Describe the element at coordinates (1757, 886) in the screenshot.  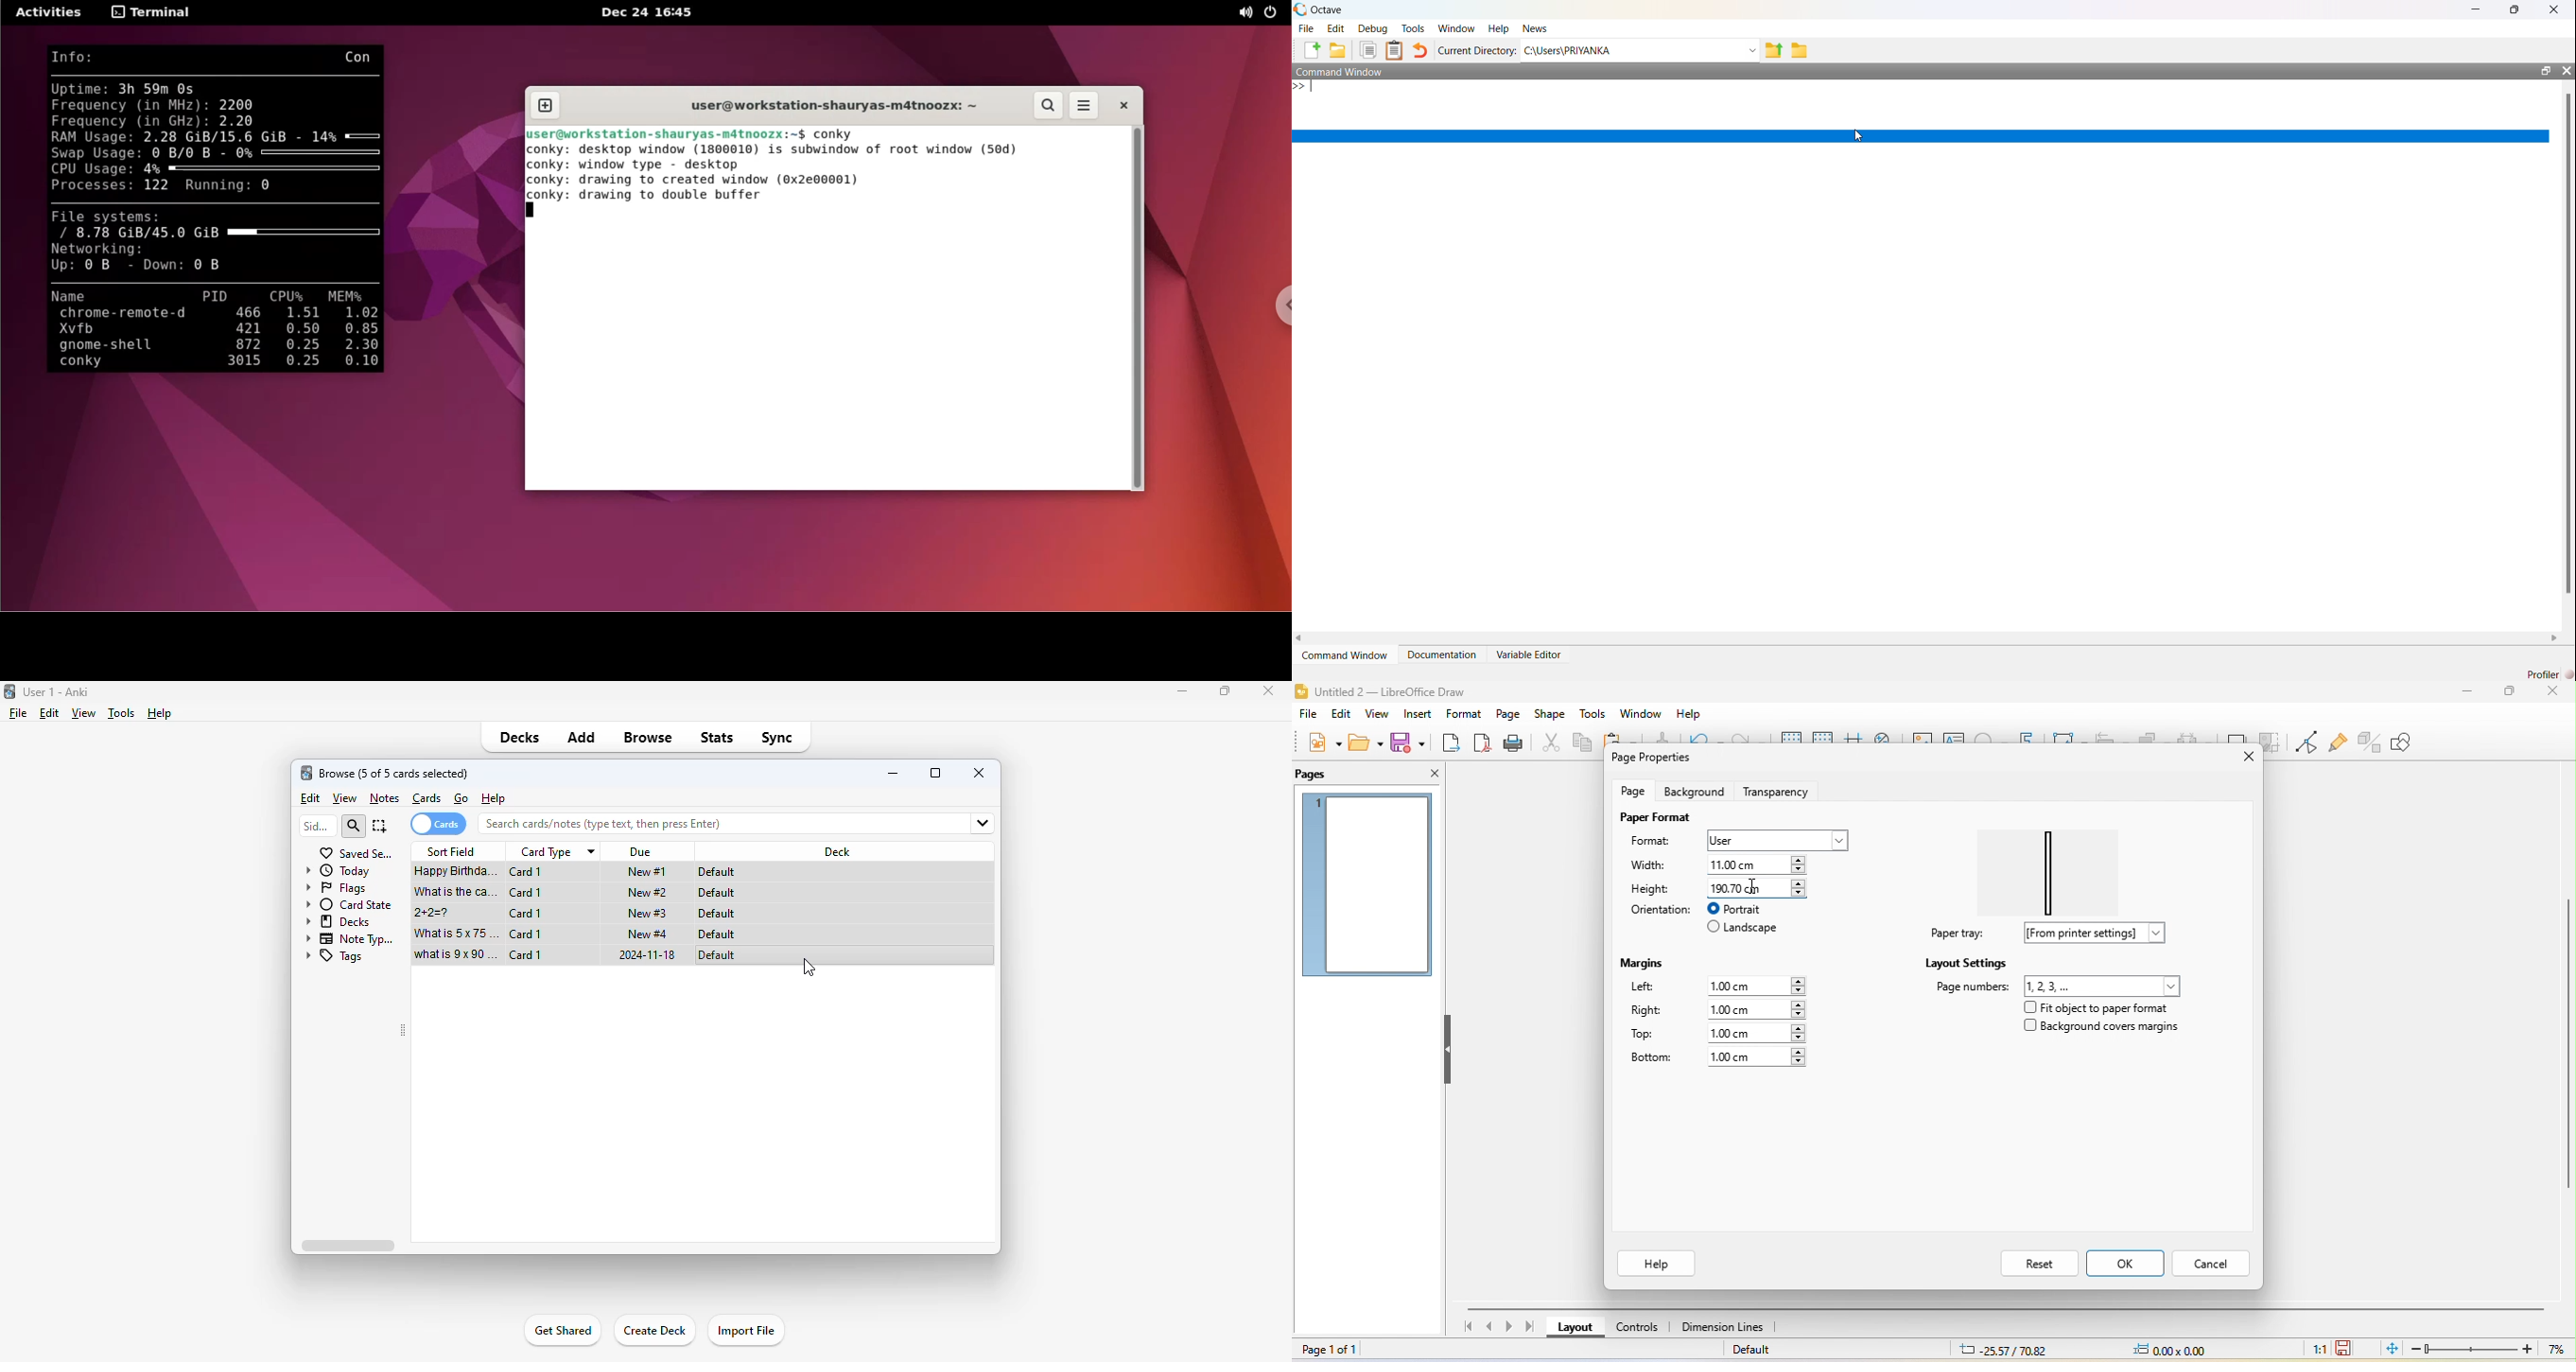
I see `190.70 cm` at that location.